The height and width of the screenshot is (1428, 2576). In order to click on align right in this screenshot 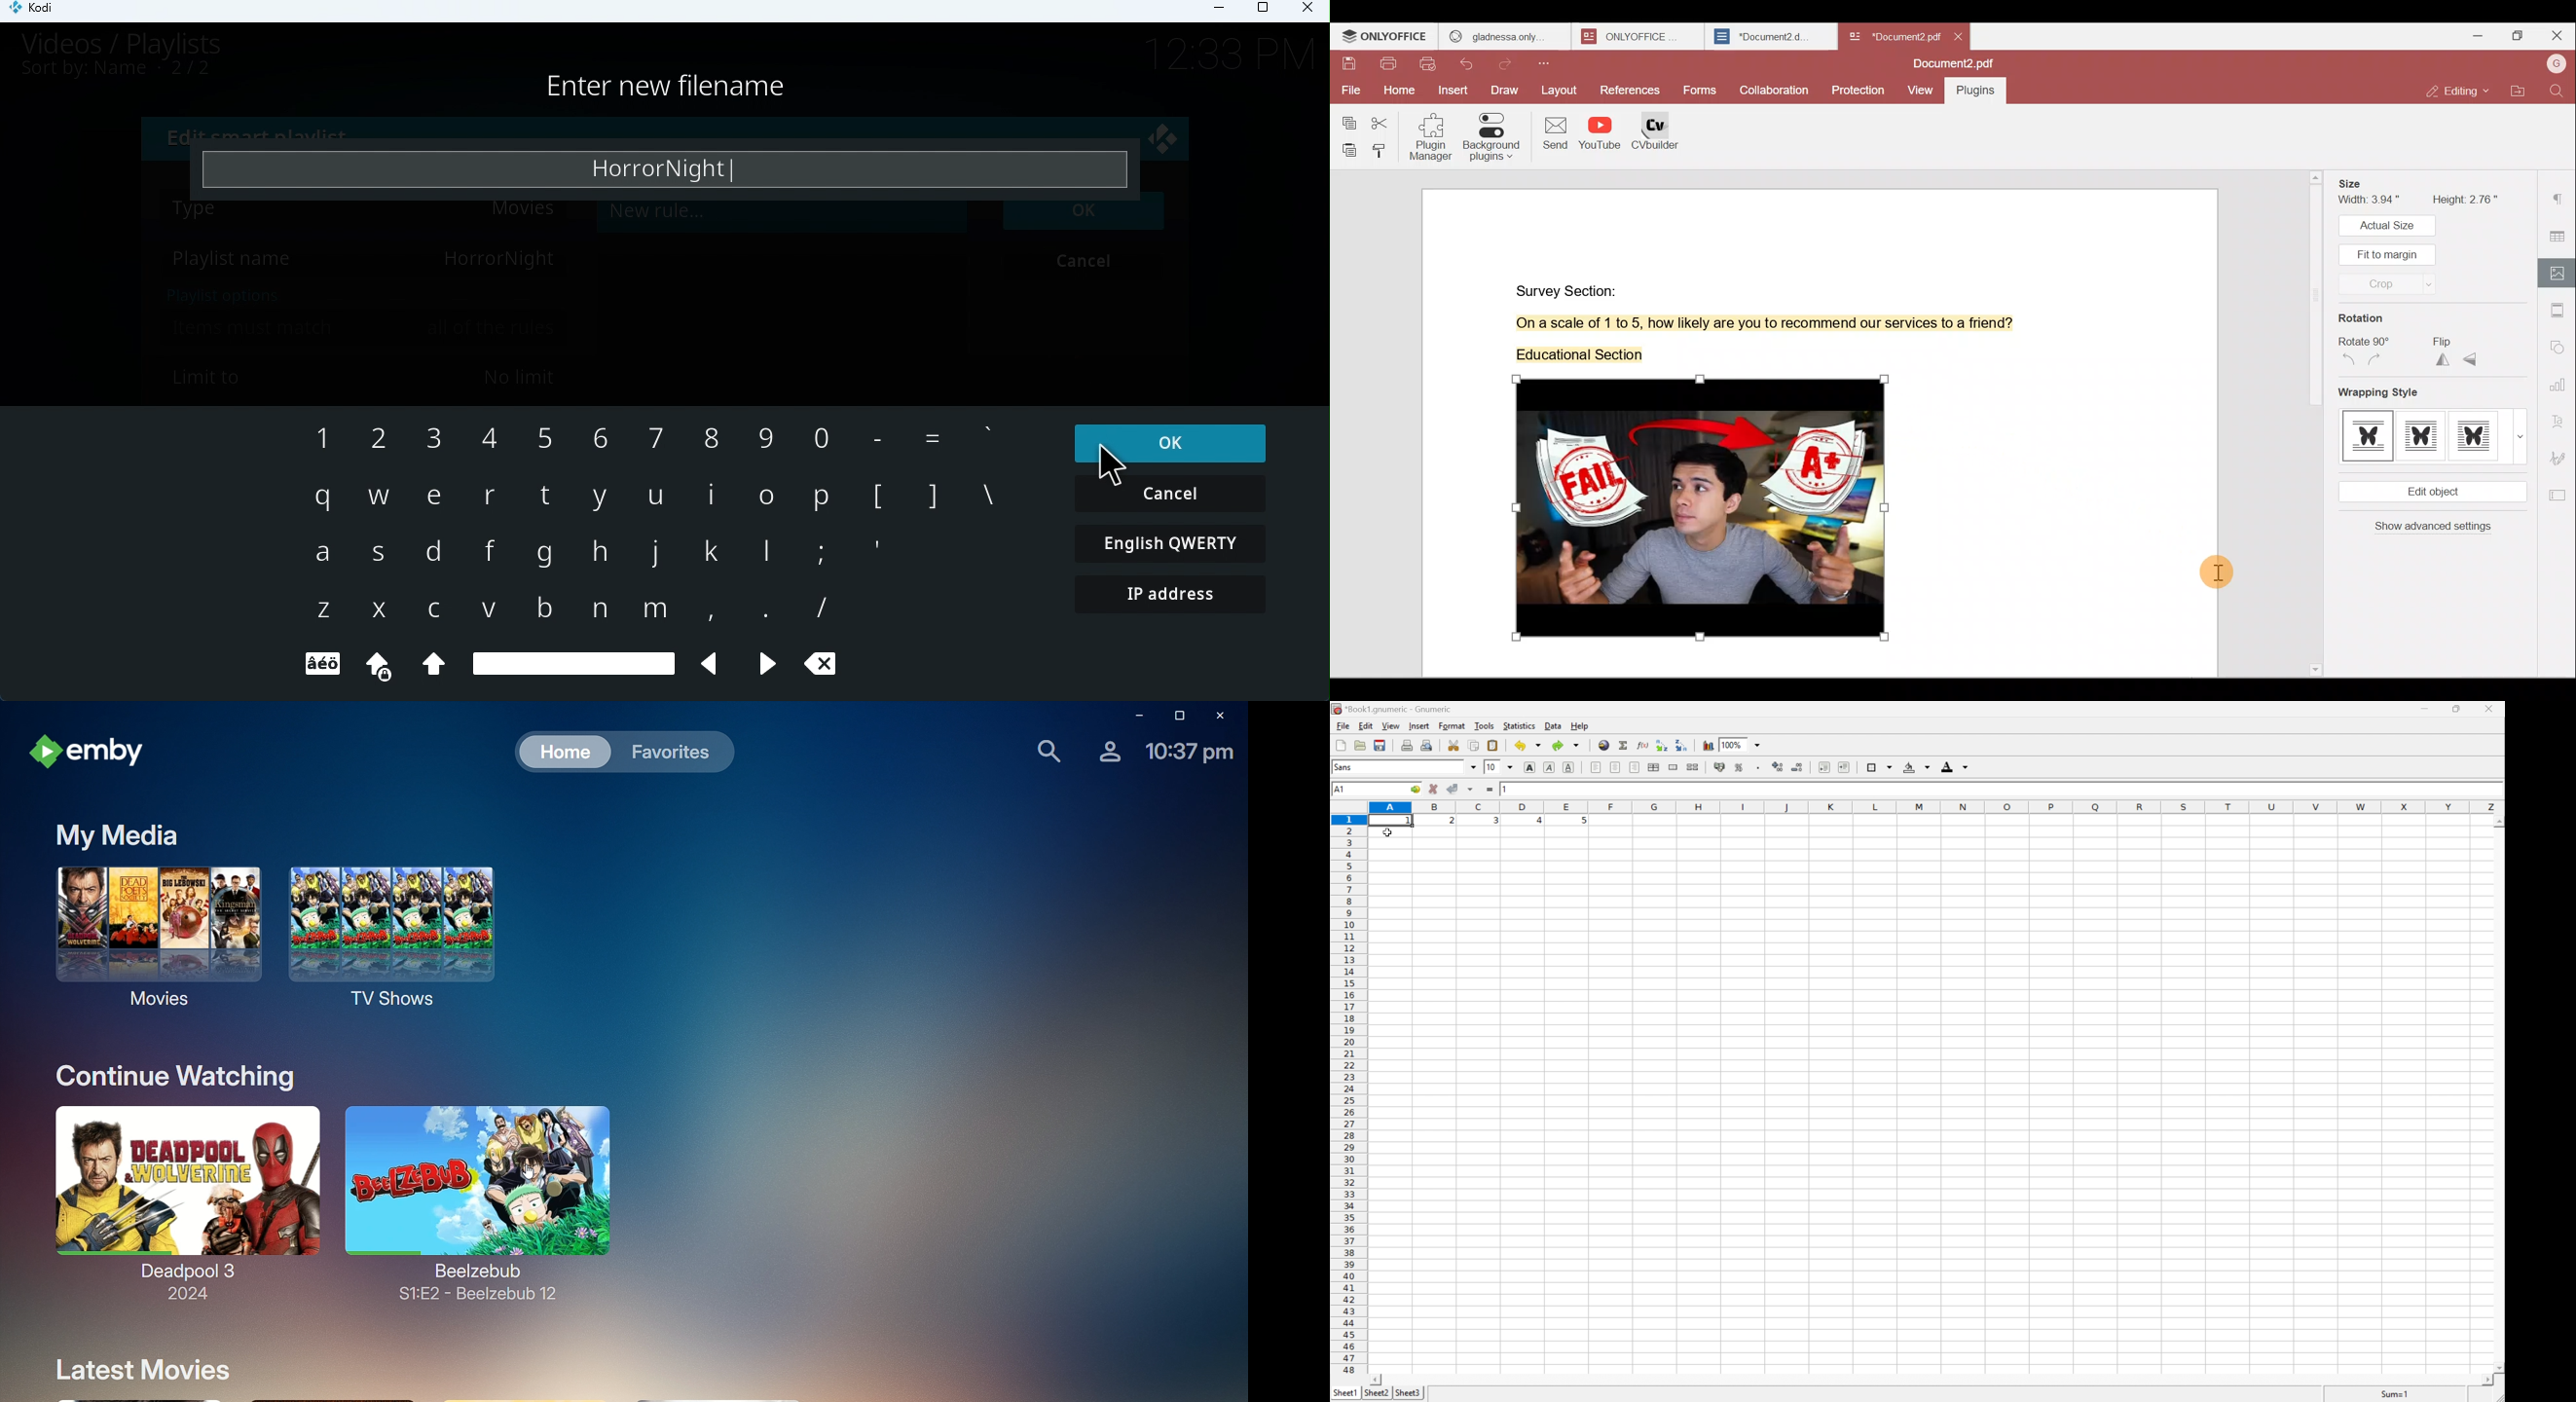, I will do `click(1635, 767)`.